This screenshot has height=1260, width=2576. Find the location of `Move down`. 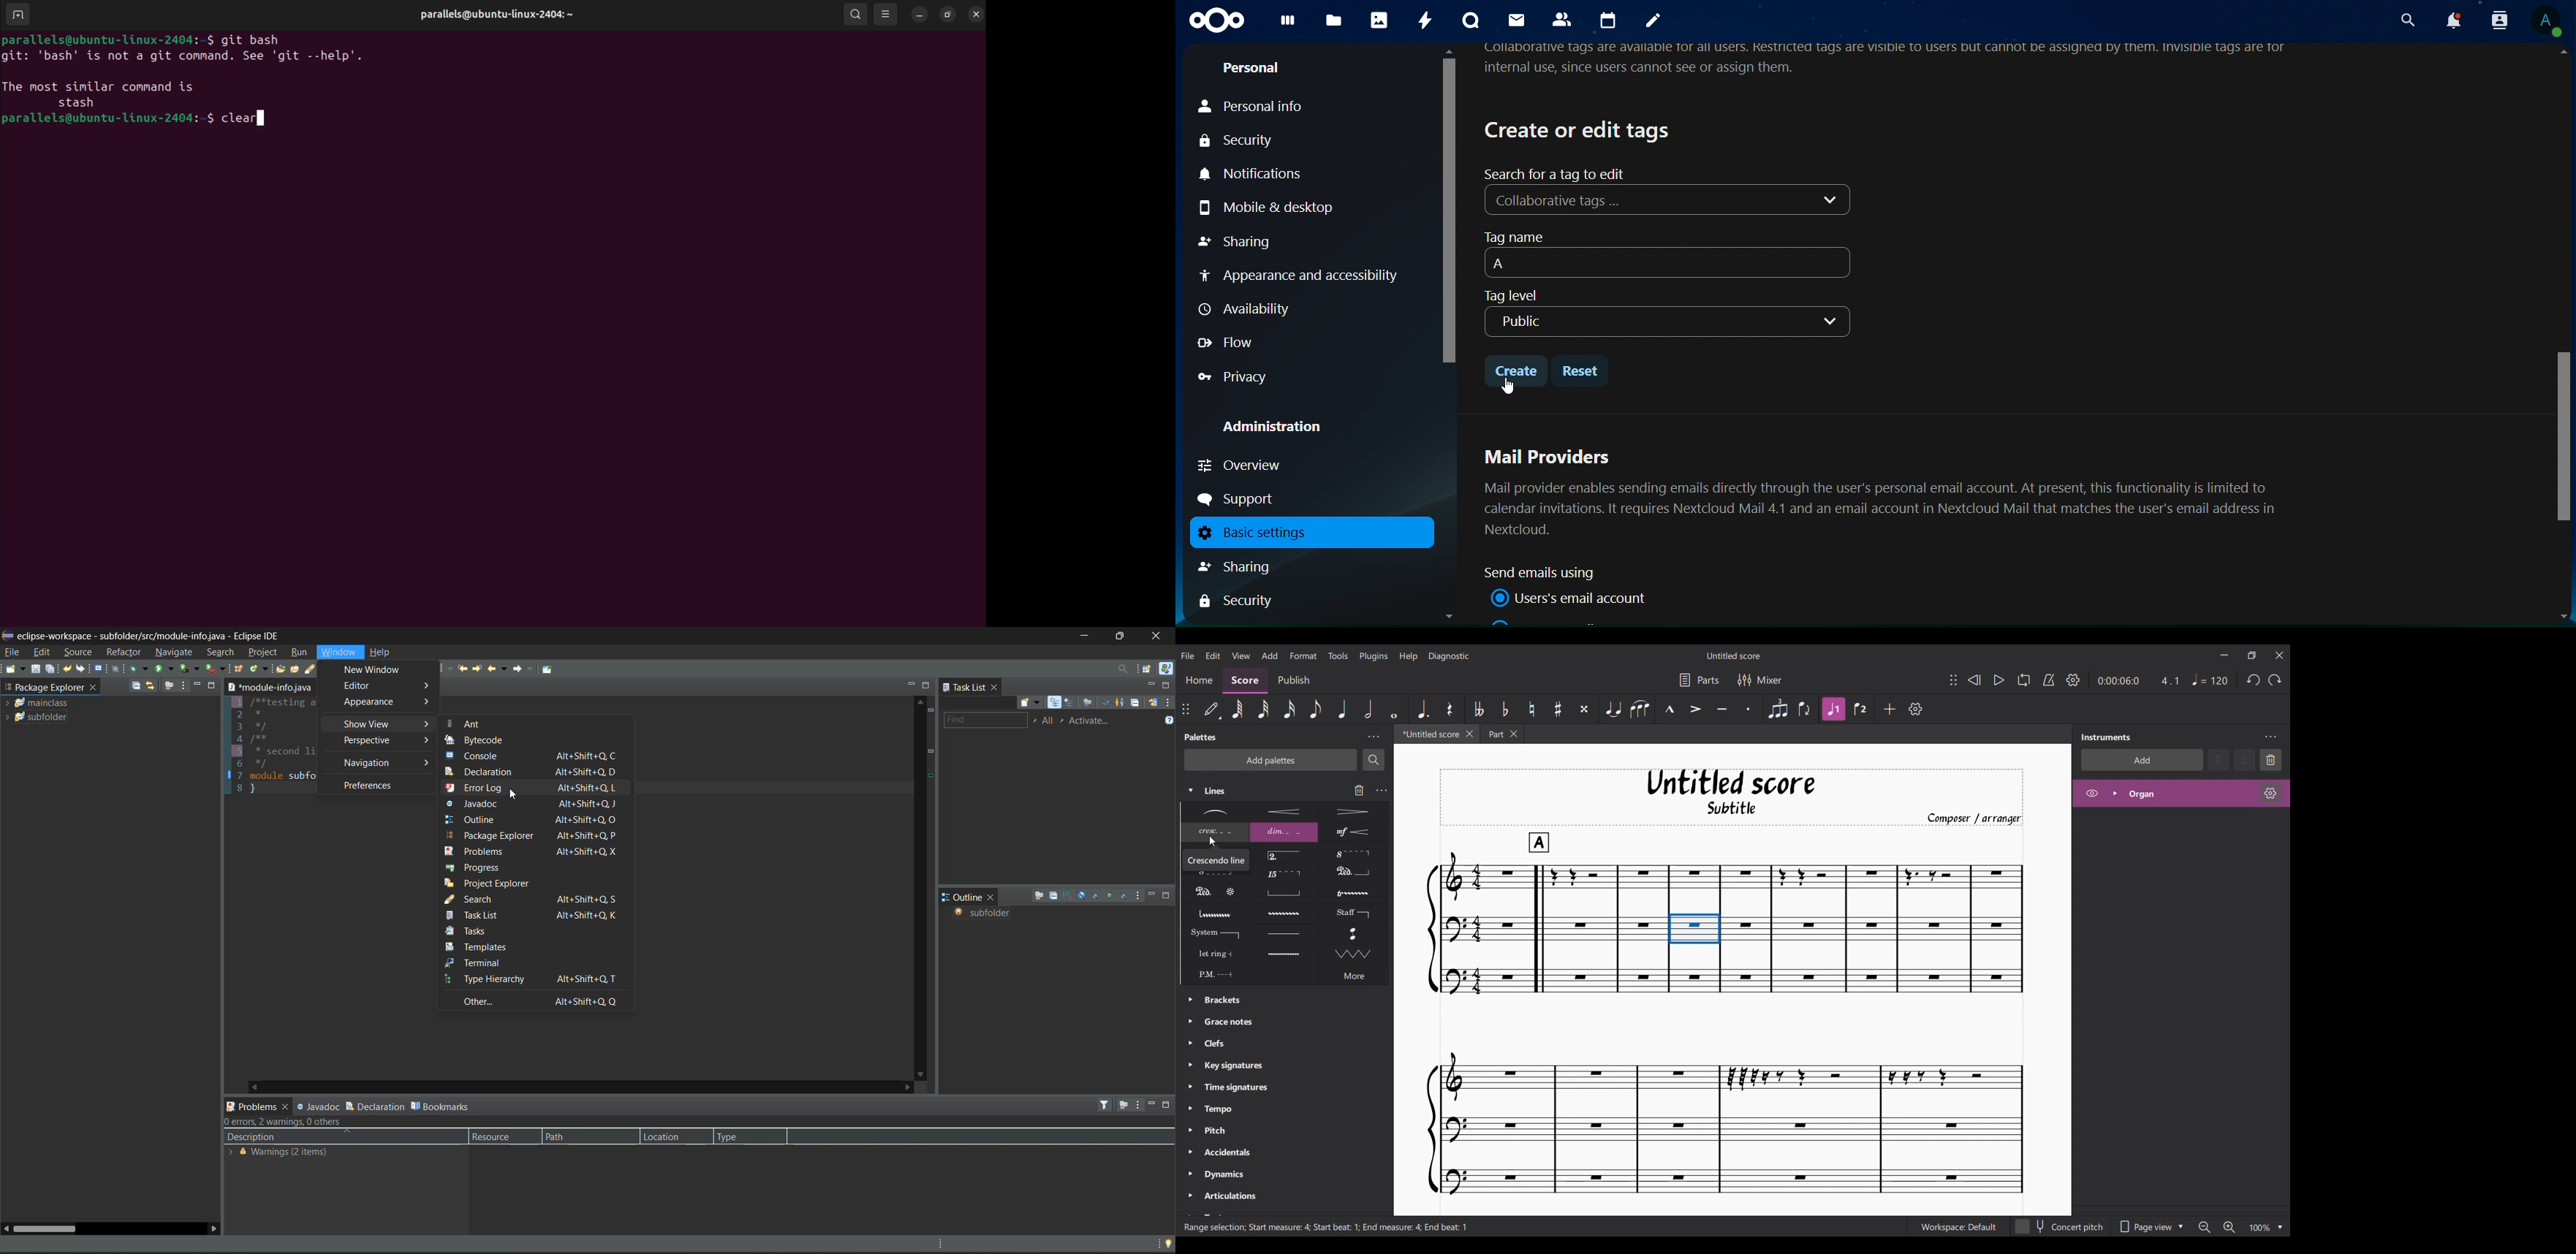

Move down is located at coordinates (2244, 760).